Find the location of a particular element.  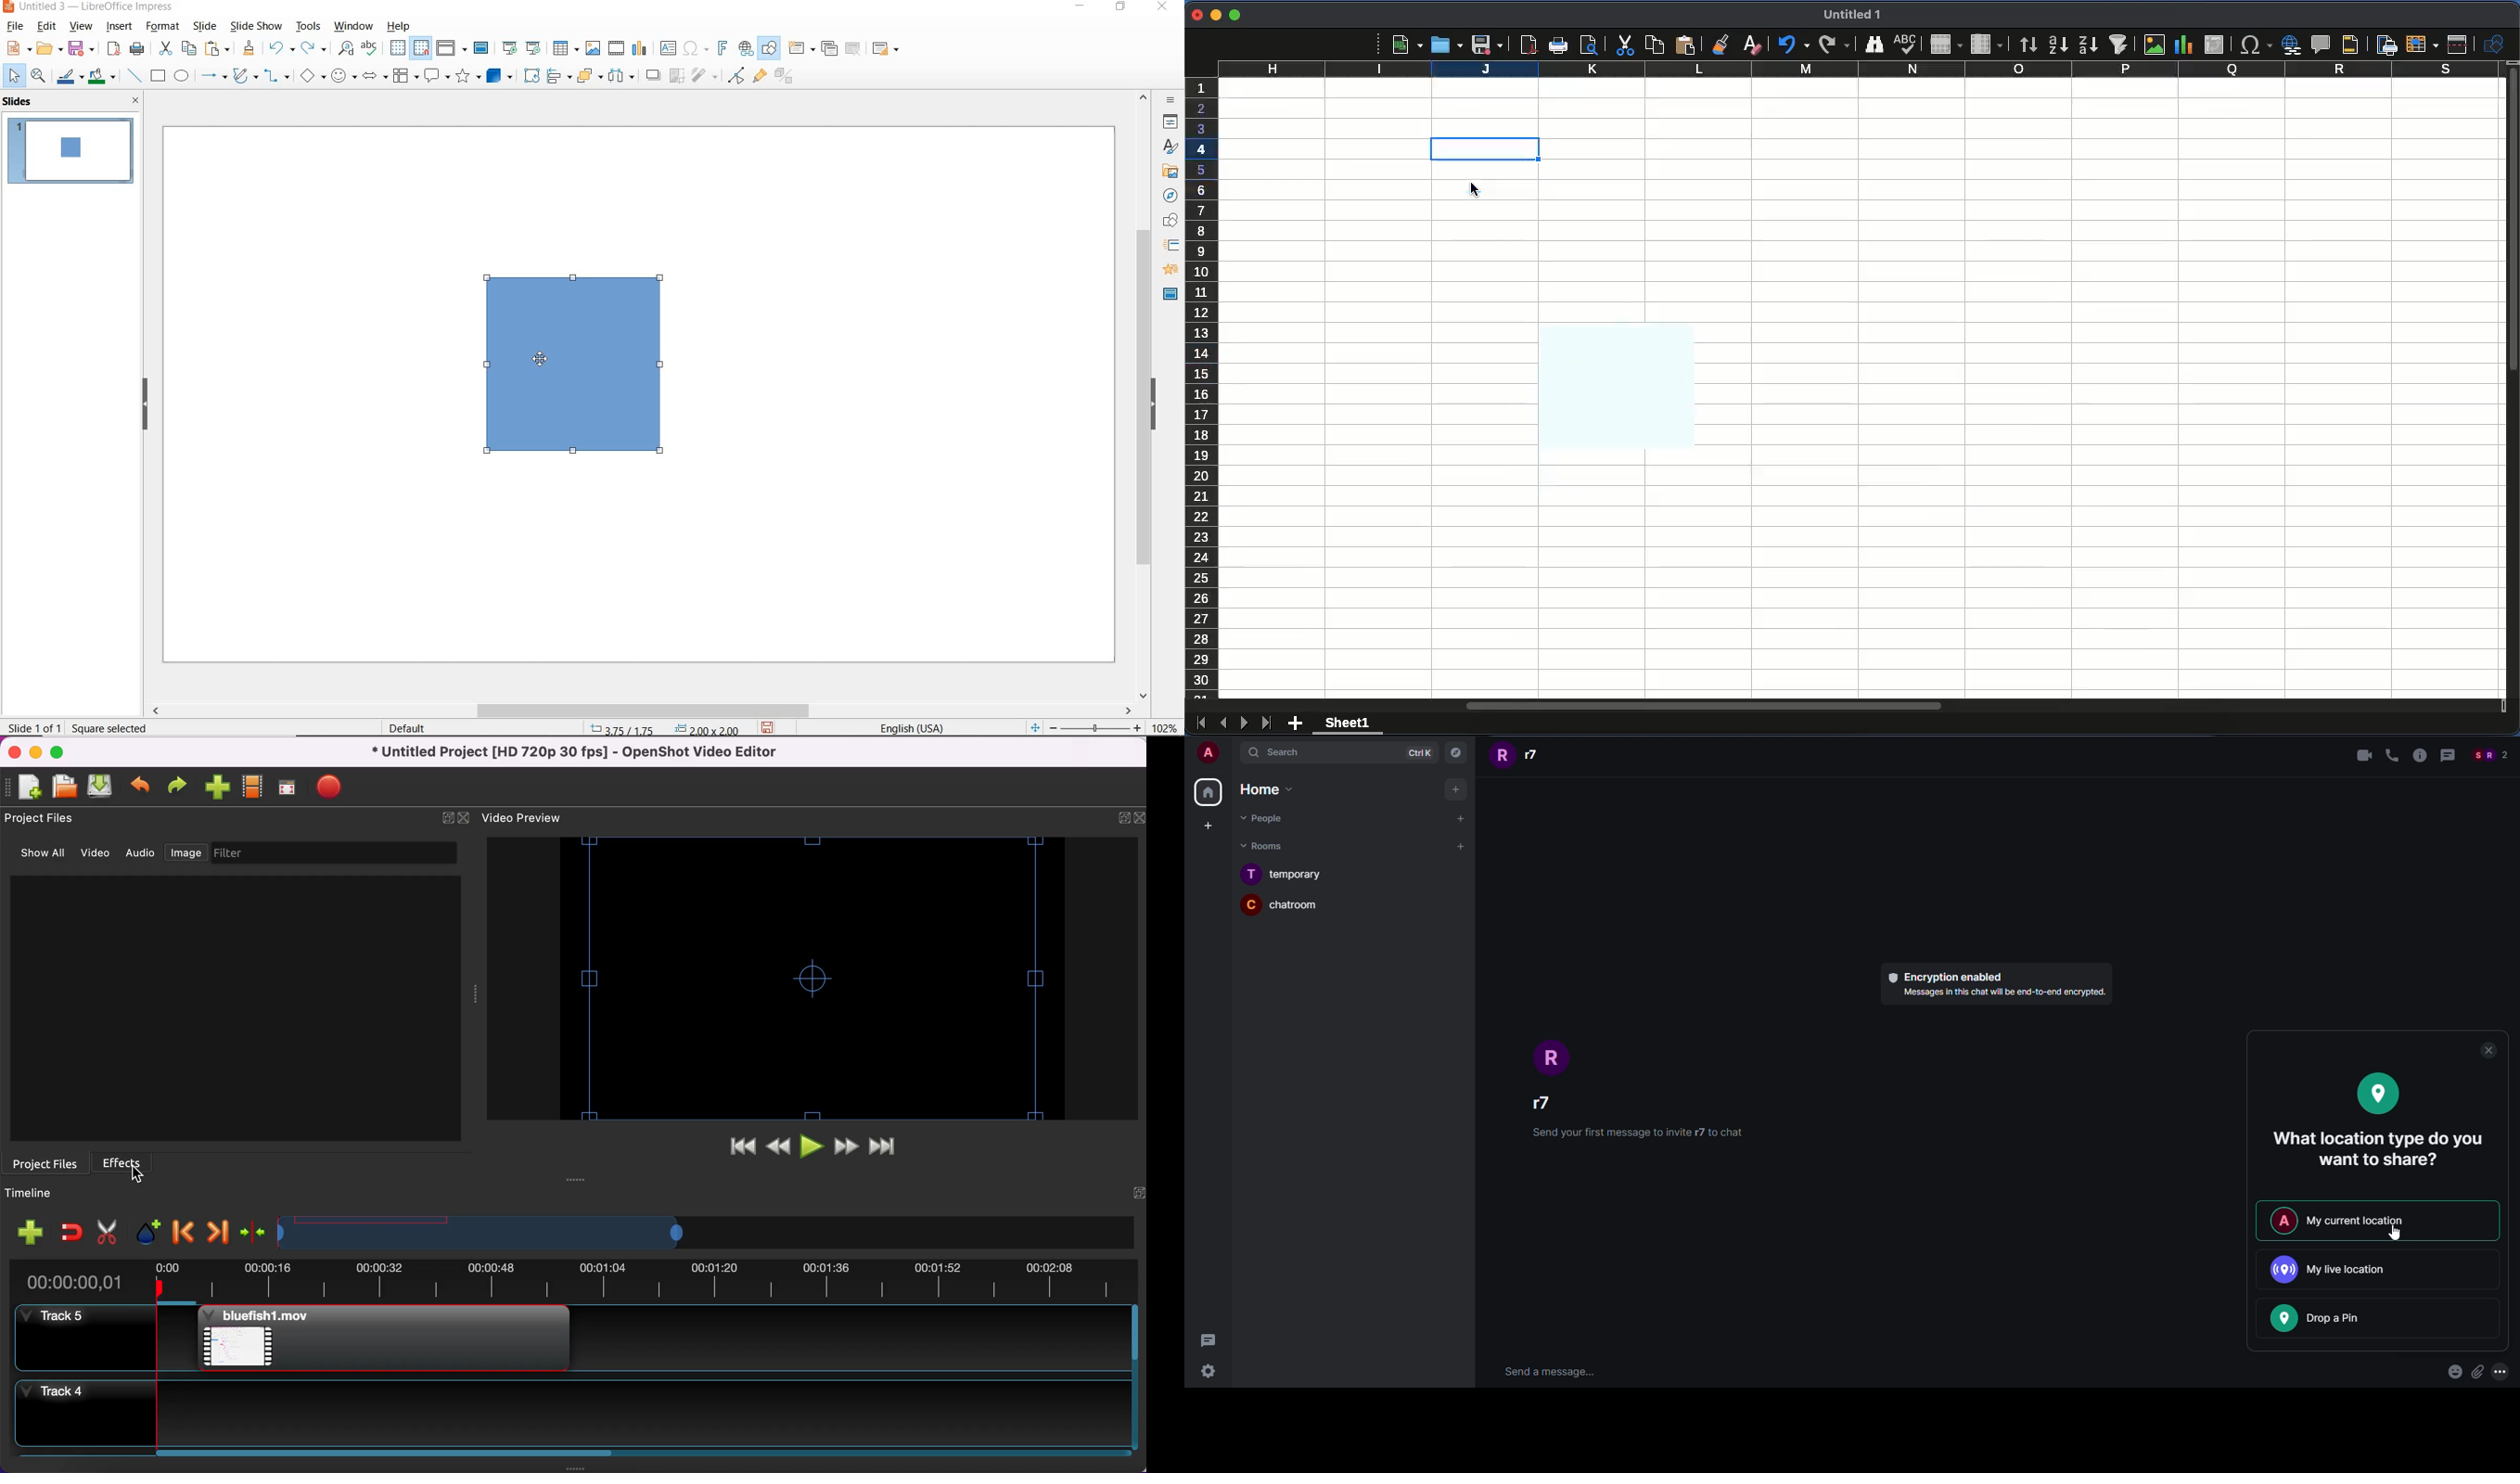

print is located at coordinates (1557, 45).